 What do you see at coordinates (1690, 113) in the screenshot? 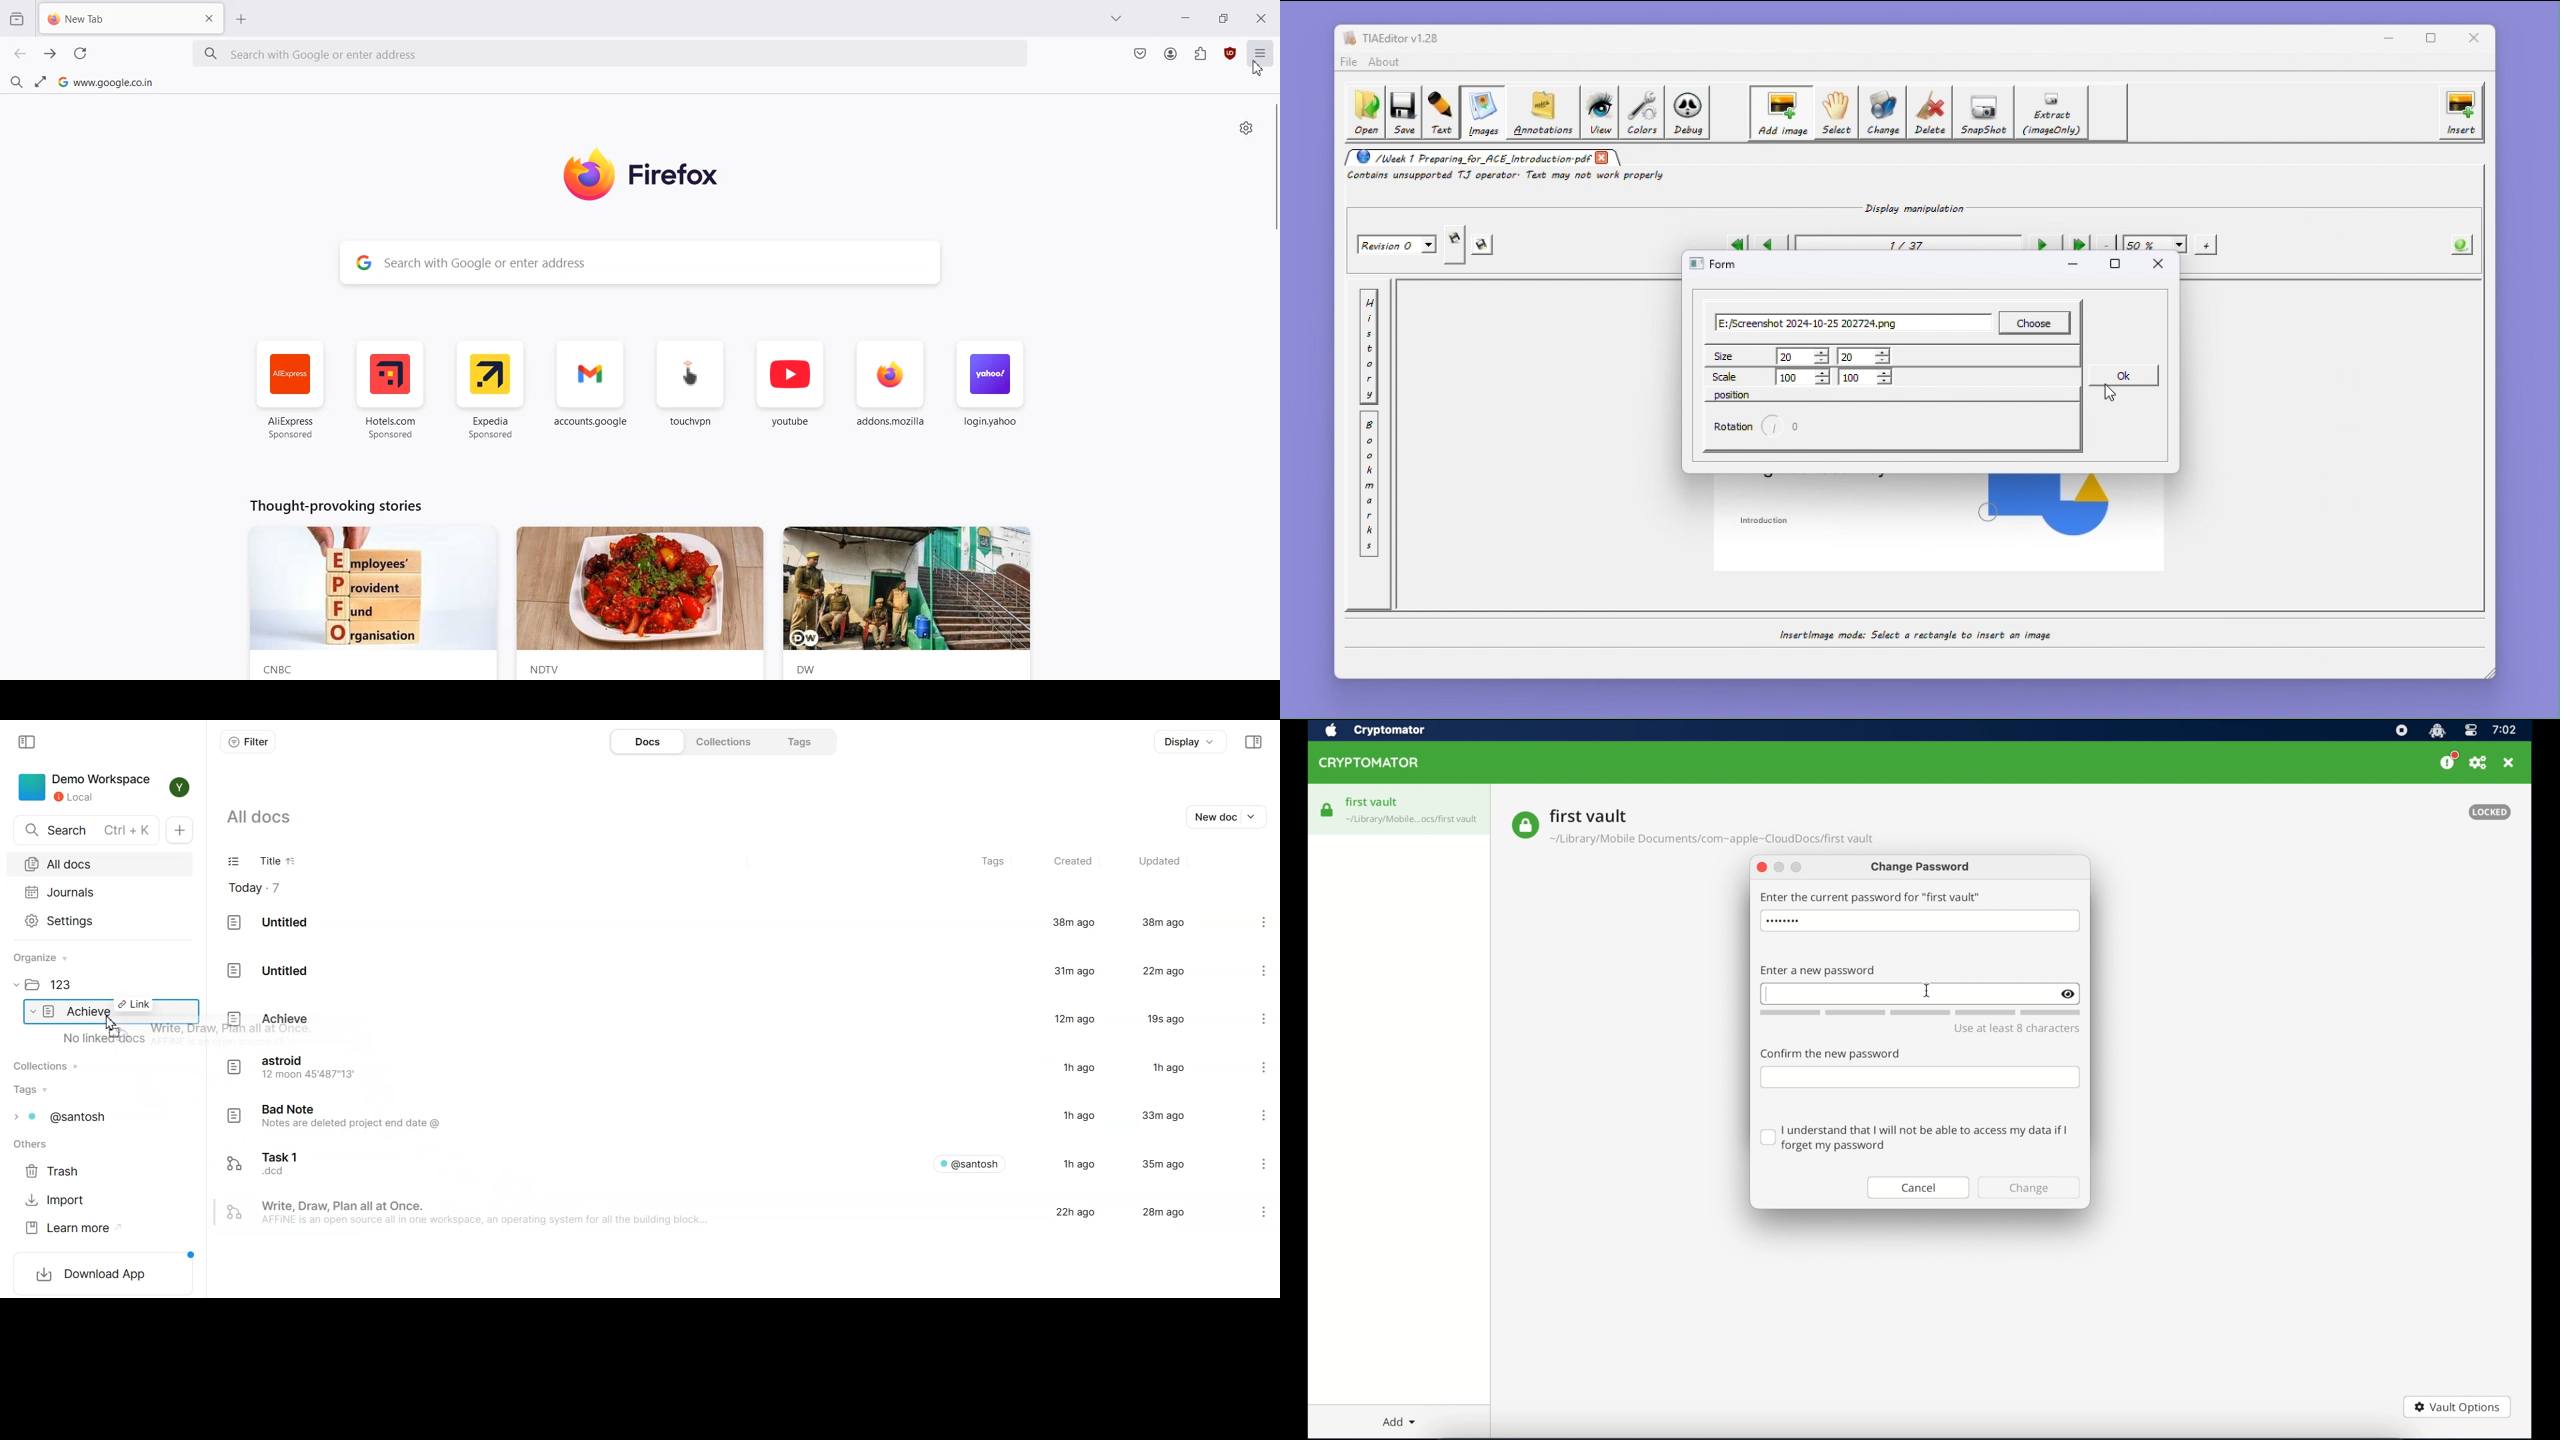
I see `Debug` at bounding box center [1690, 113].